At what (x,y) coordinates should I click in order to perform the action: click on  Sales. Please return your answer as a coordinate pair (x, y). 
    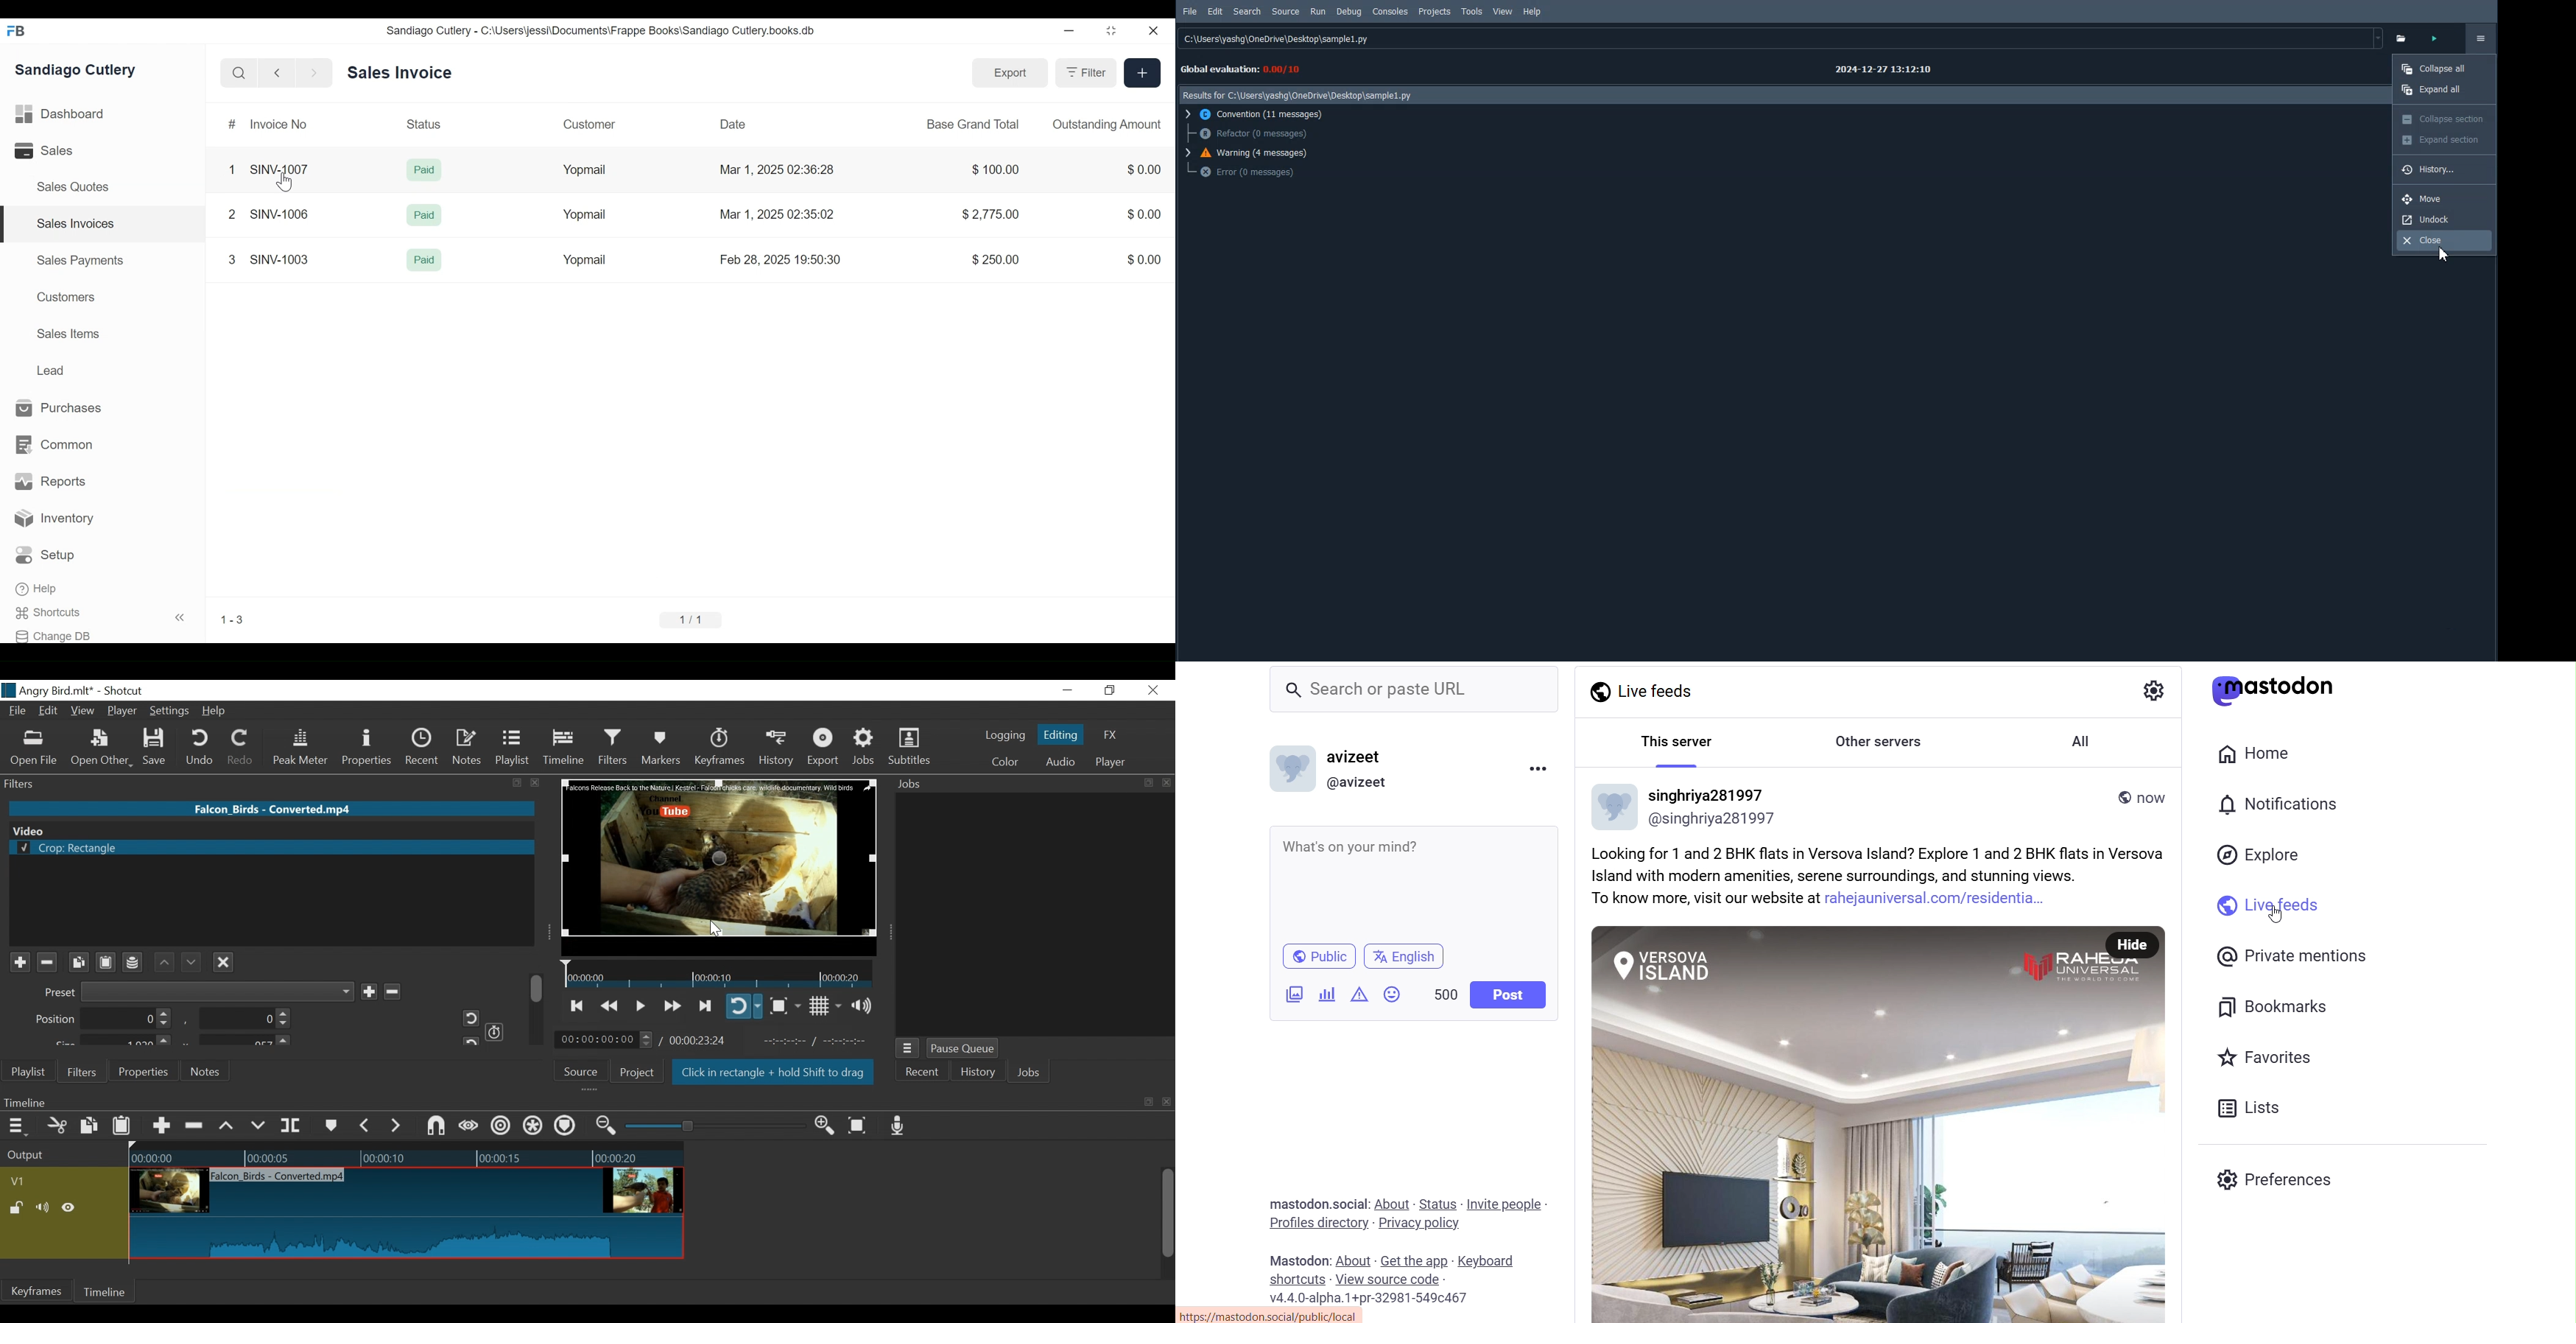
    Looking at the image, I should click on (42, 150).